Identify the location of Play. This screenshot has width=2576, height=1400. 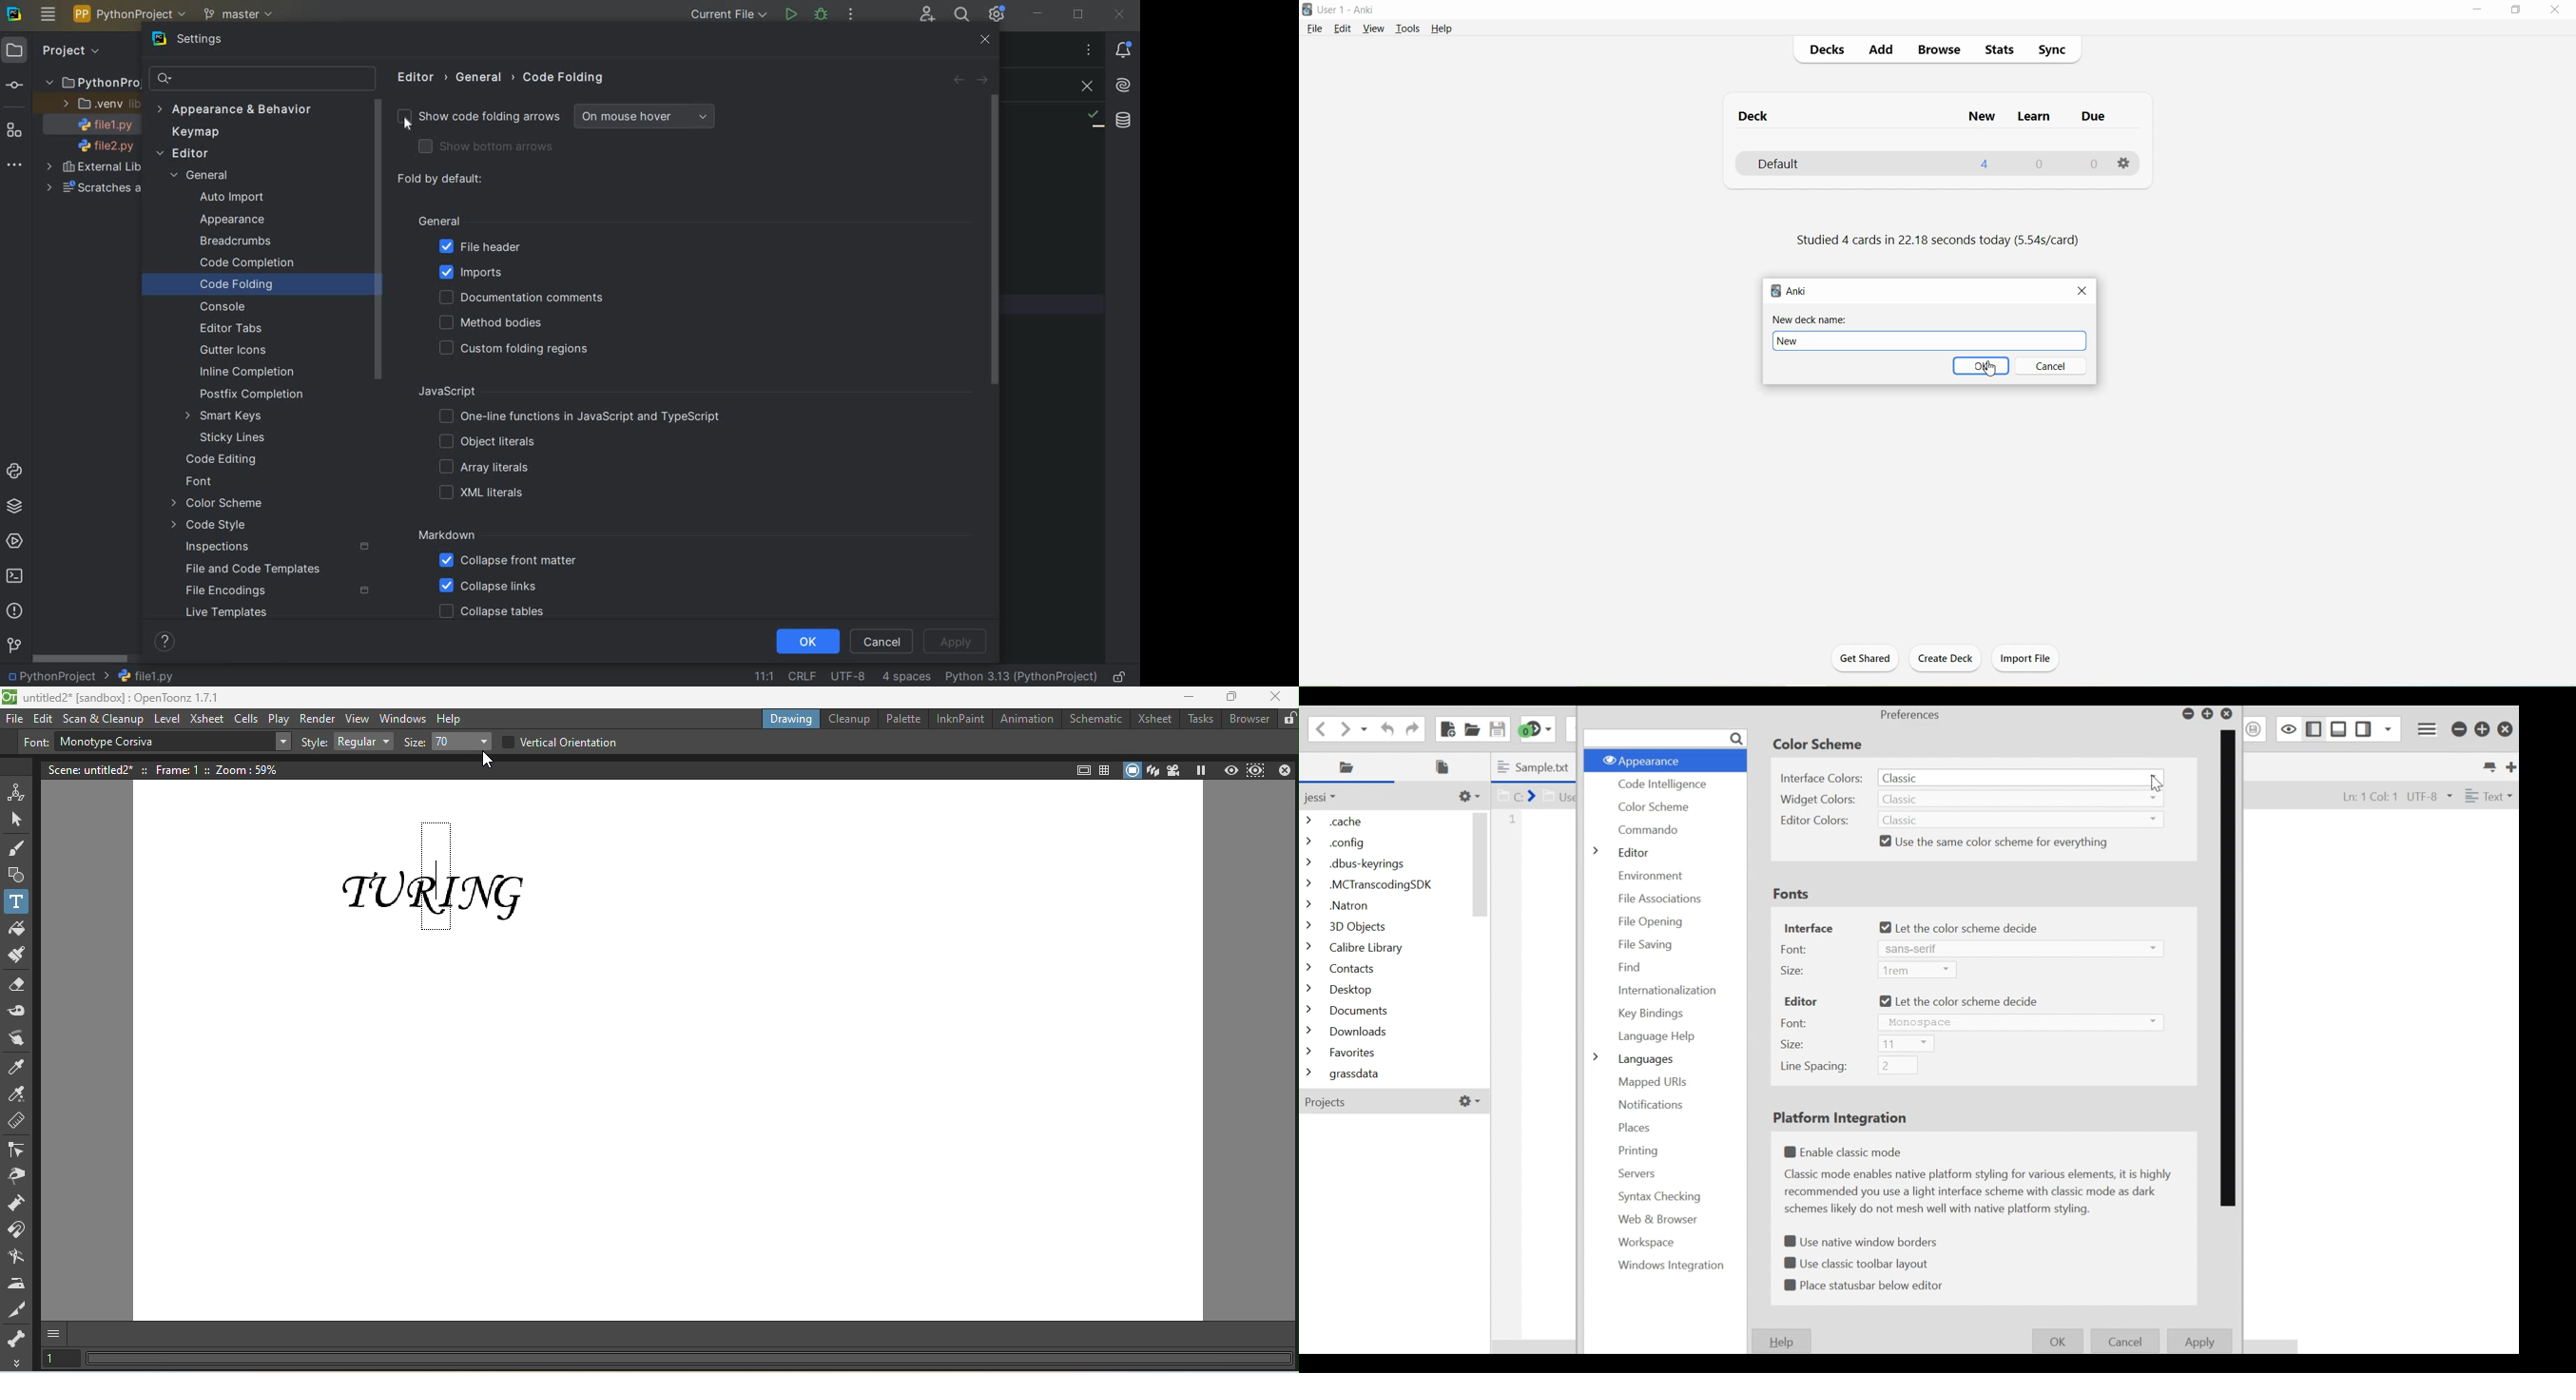
(279, 718).